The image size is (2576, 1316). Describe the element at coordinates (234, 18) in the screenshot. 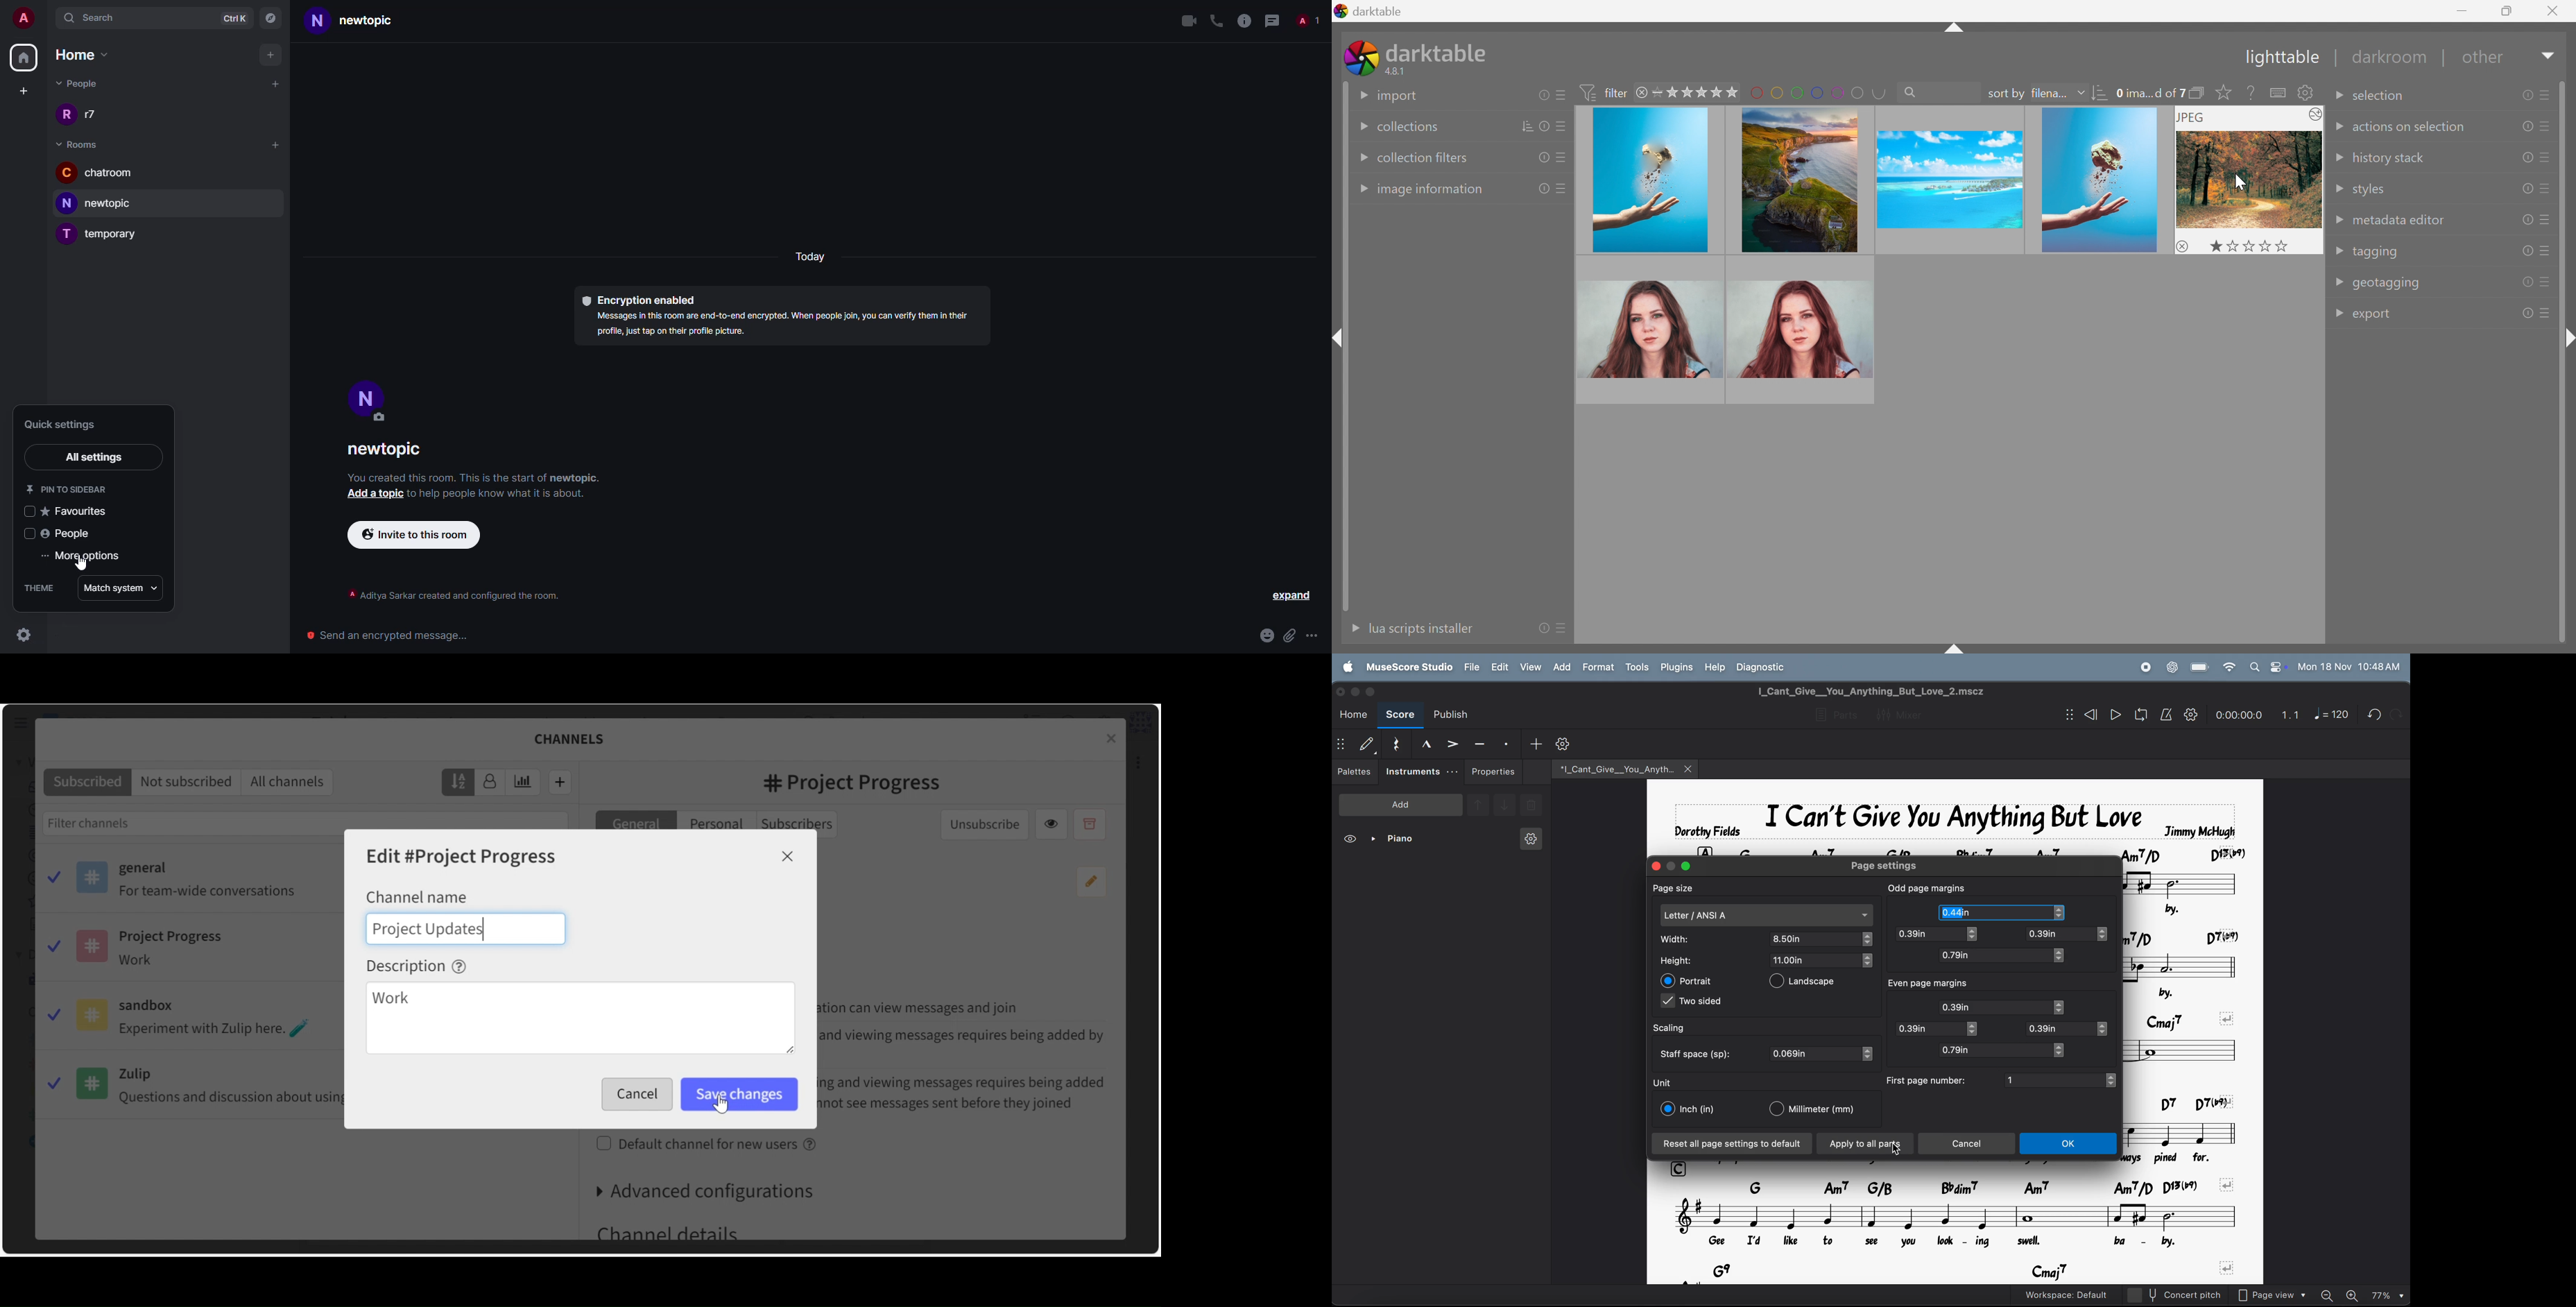

I see `ctrlK` at that location.